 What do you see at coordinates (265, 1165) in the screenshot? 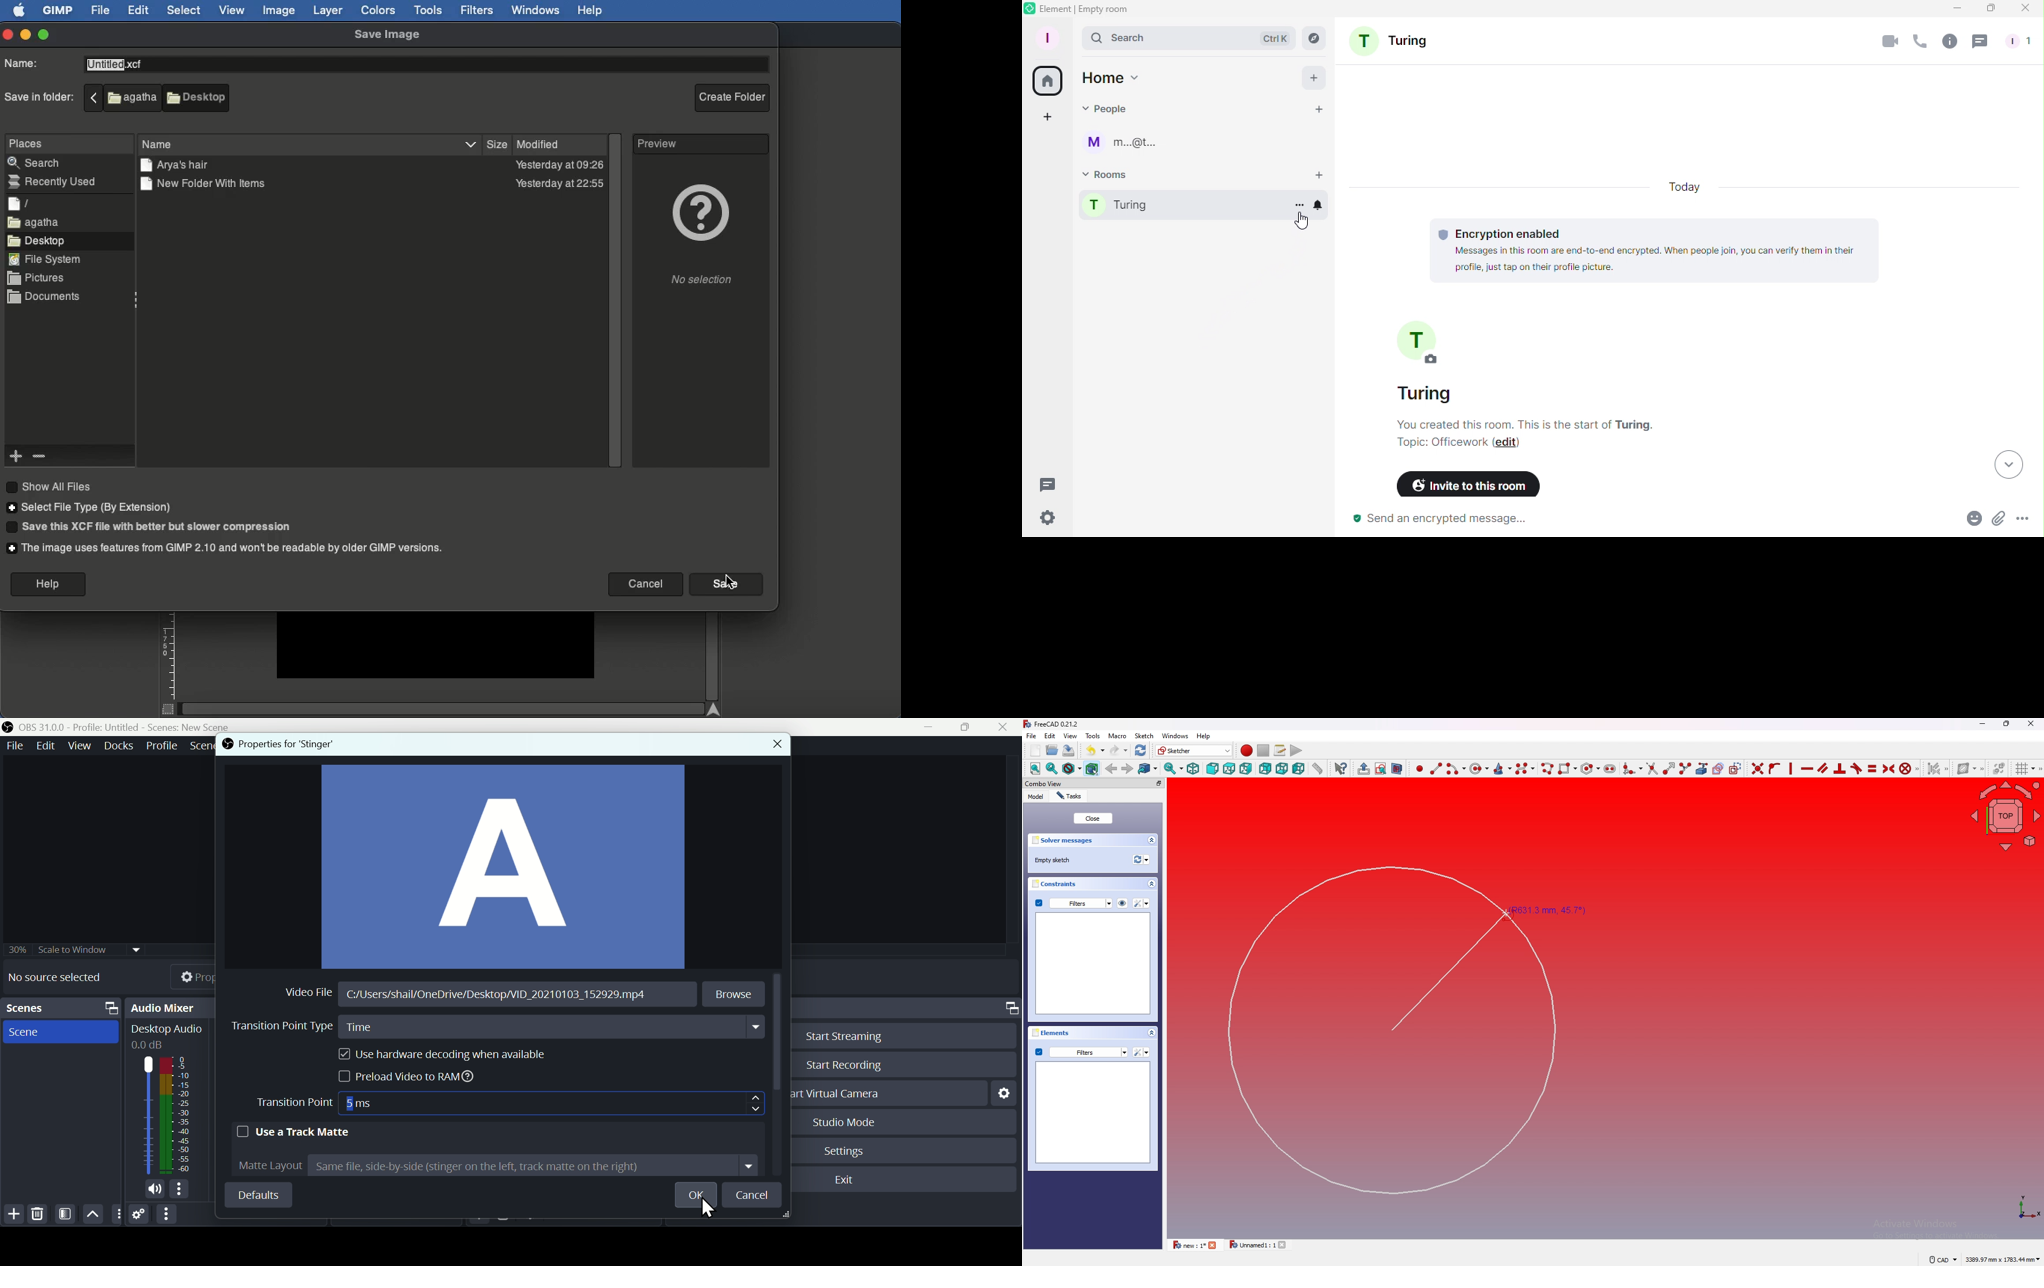
I see `Matte layout` at bounding box center [265, 1165].